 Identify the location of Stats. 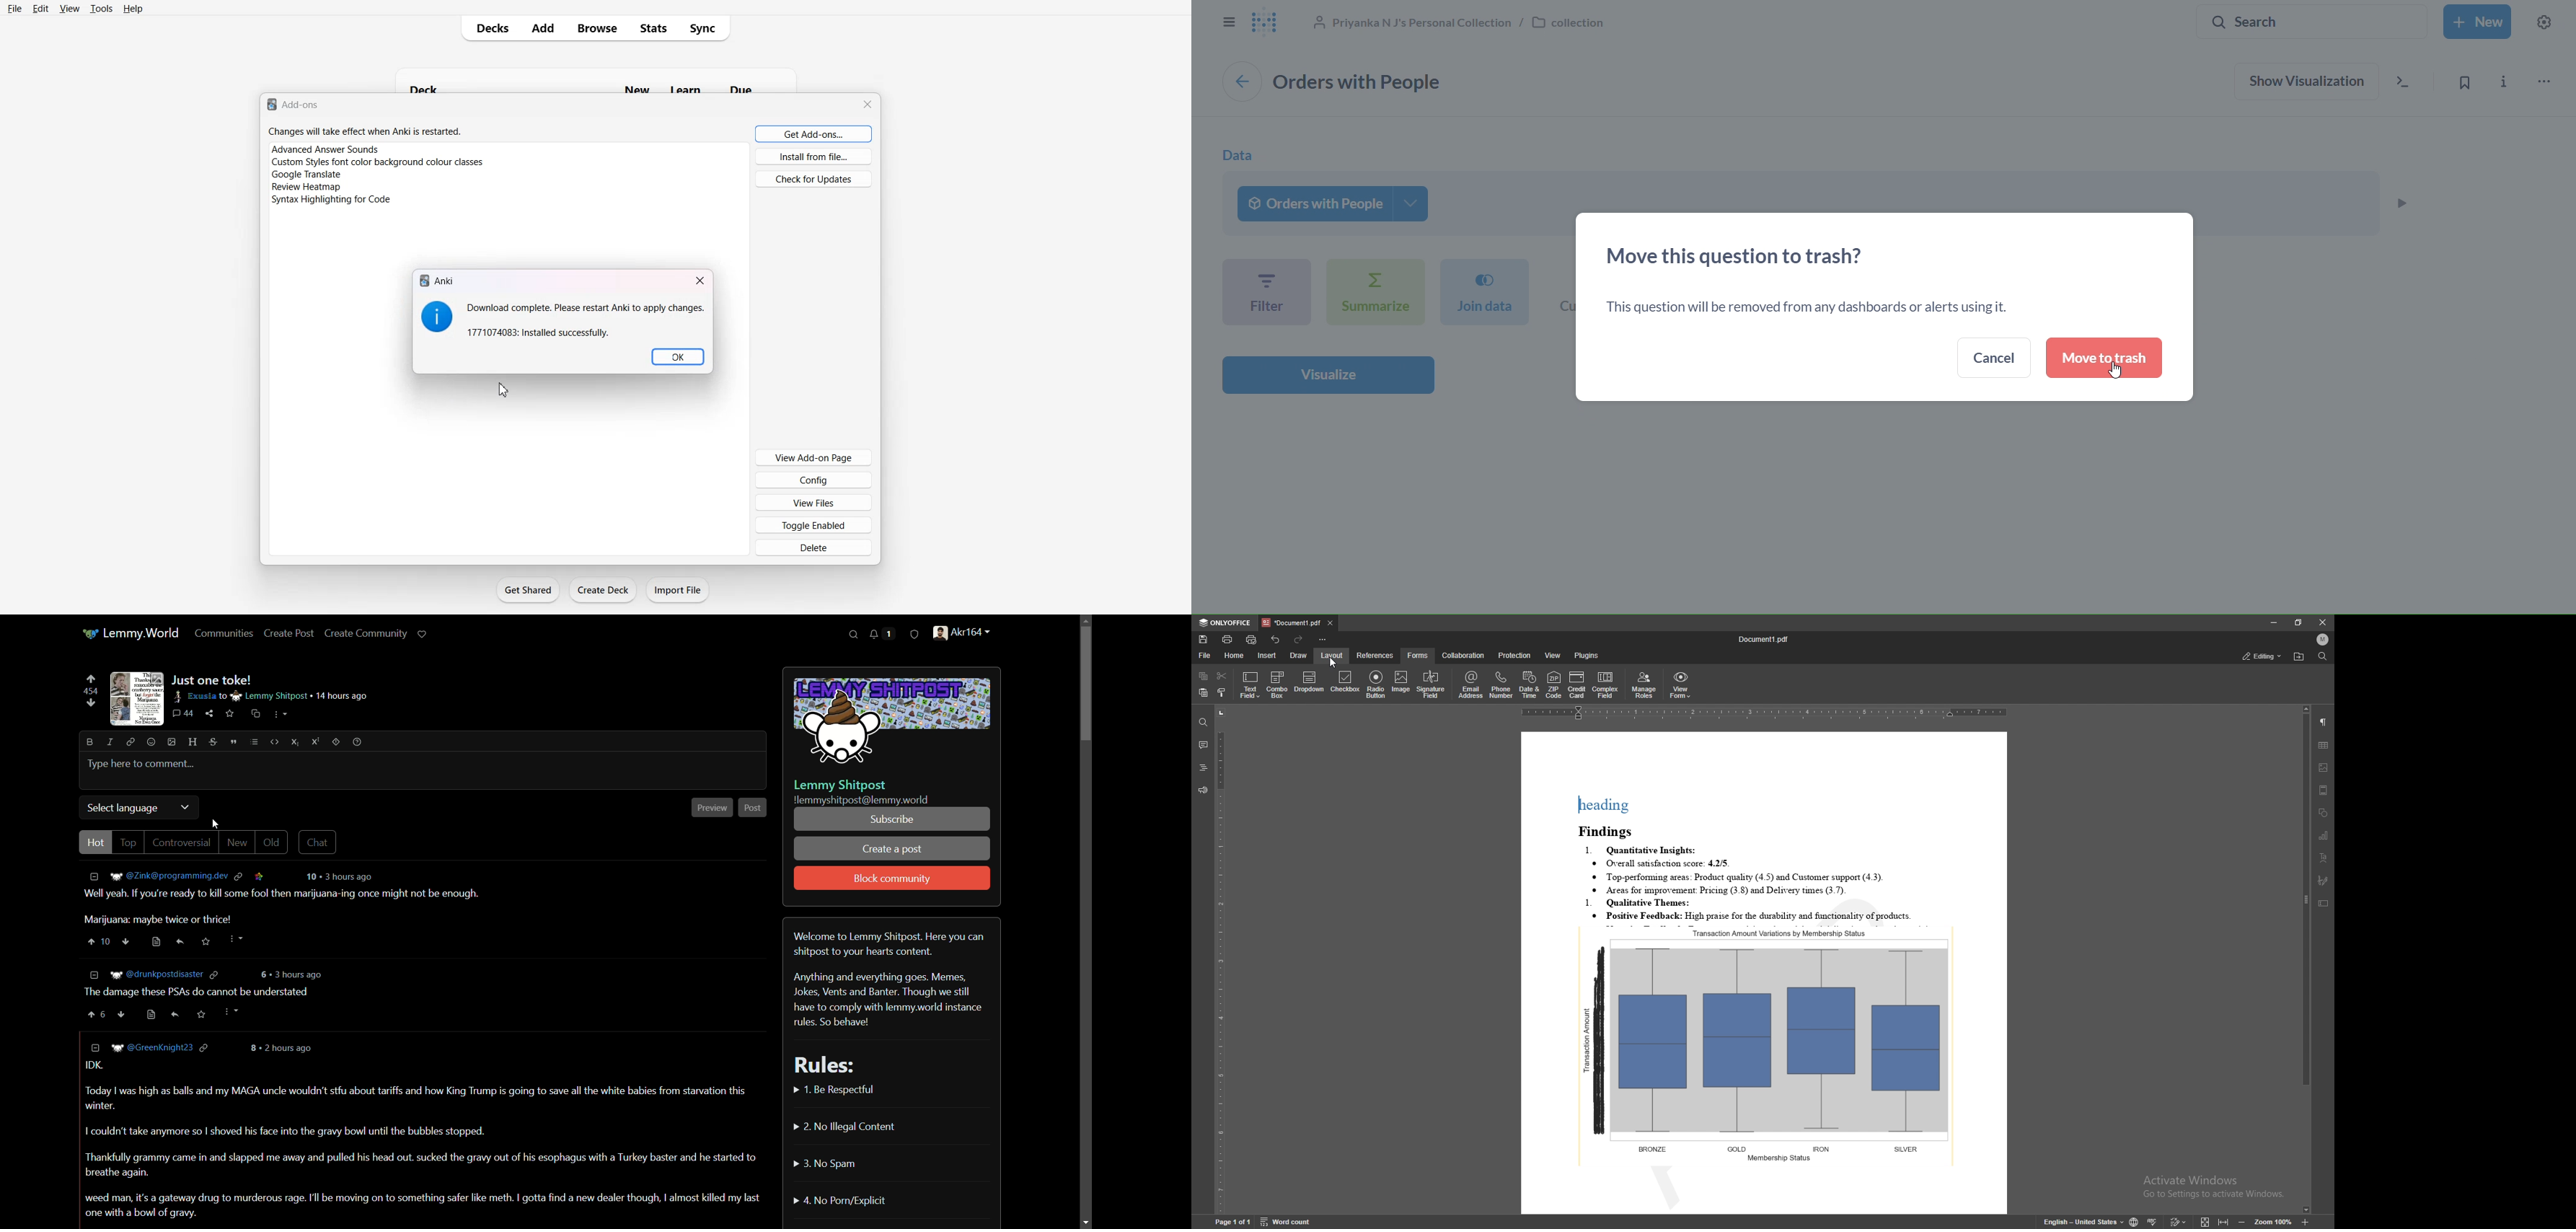
(657, 28).